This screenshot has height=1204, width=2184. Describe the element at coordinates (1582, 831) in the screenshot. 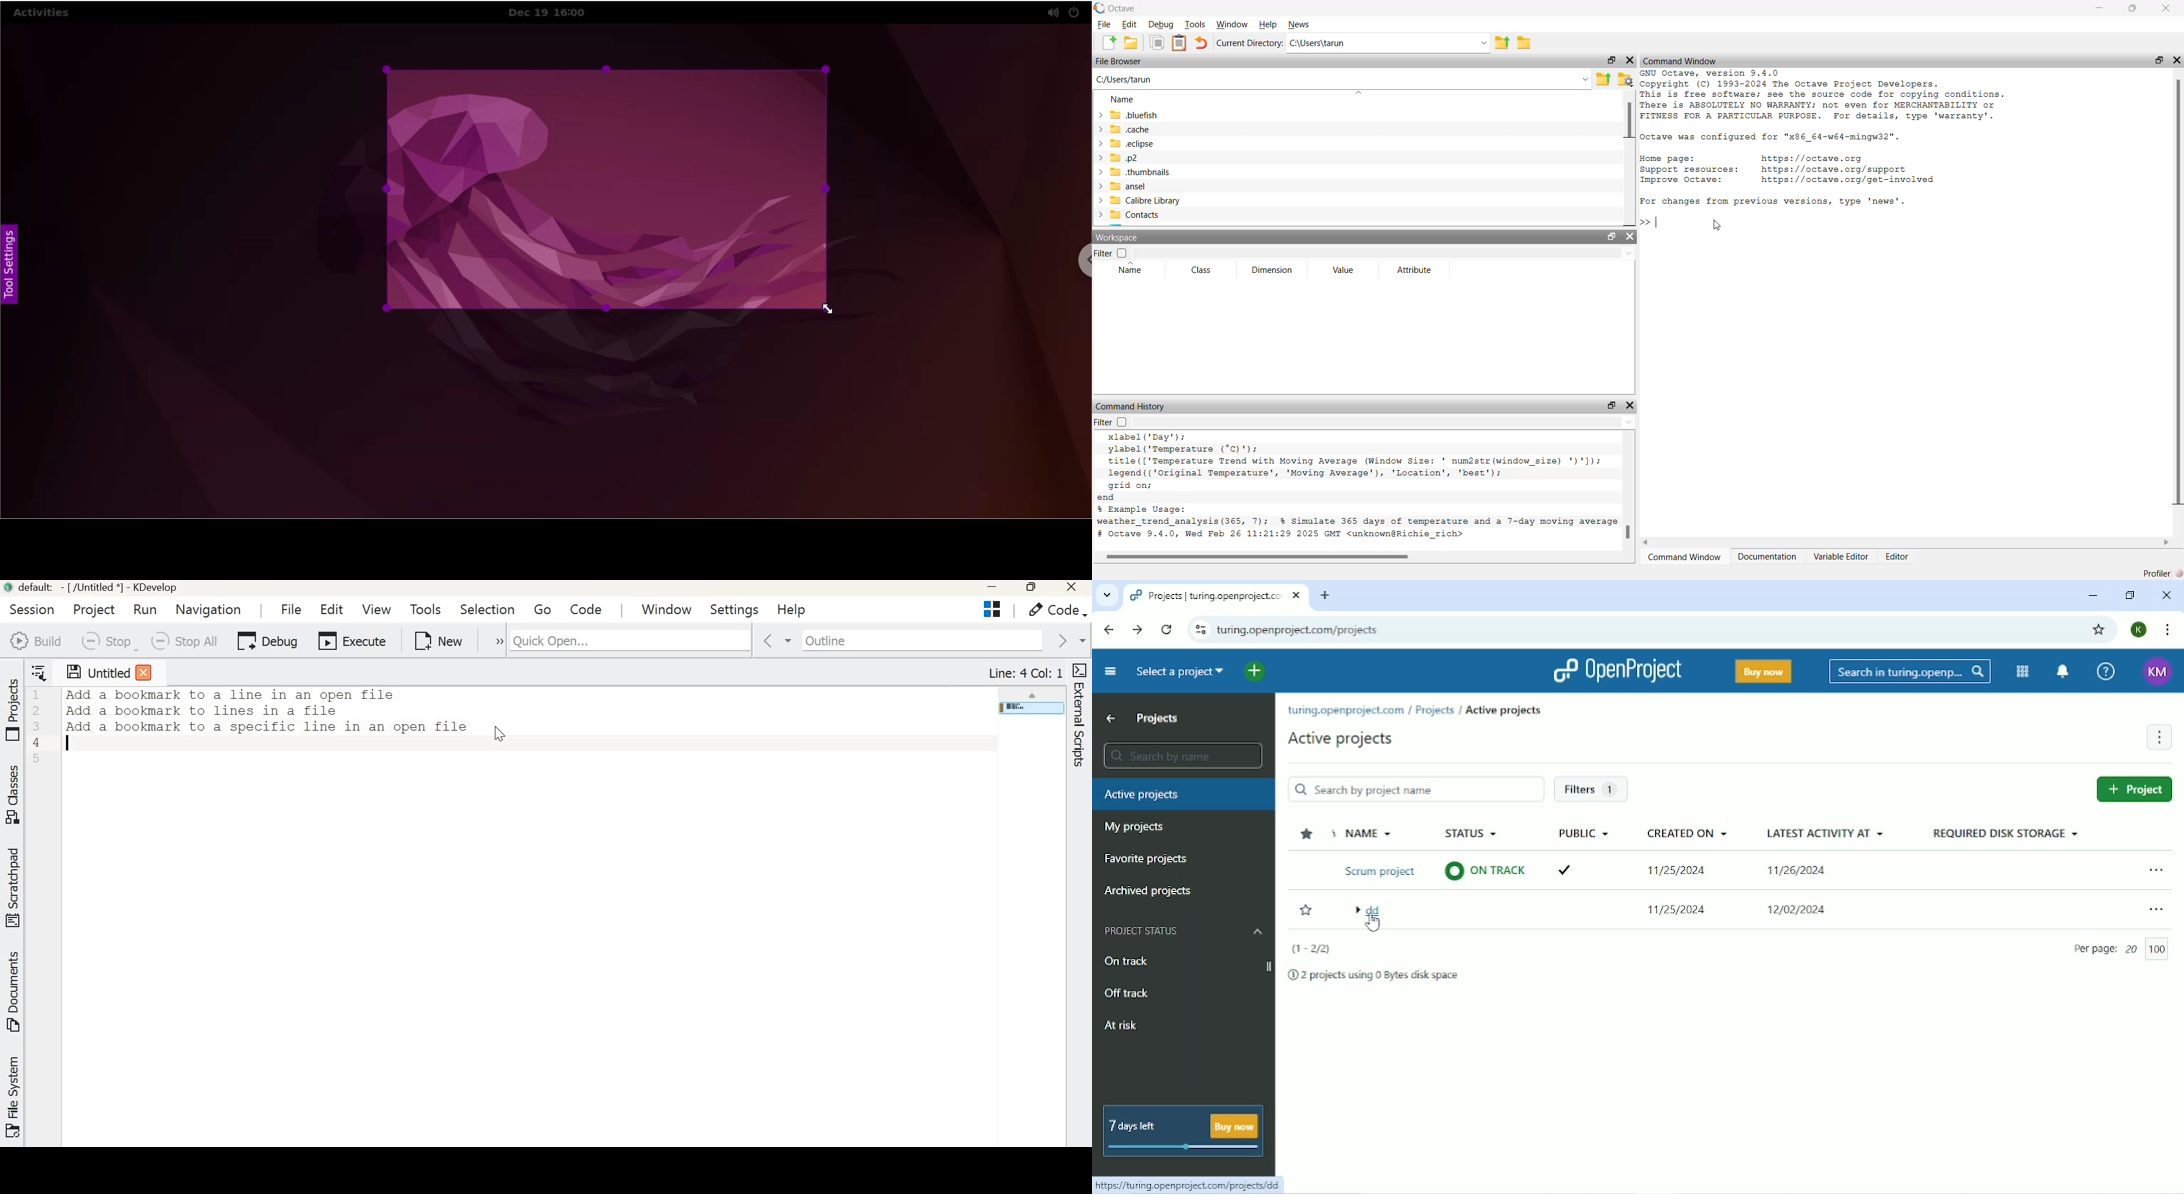

I see `Public` at that location.